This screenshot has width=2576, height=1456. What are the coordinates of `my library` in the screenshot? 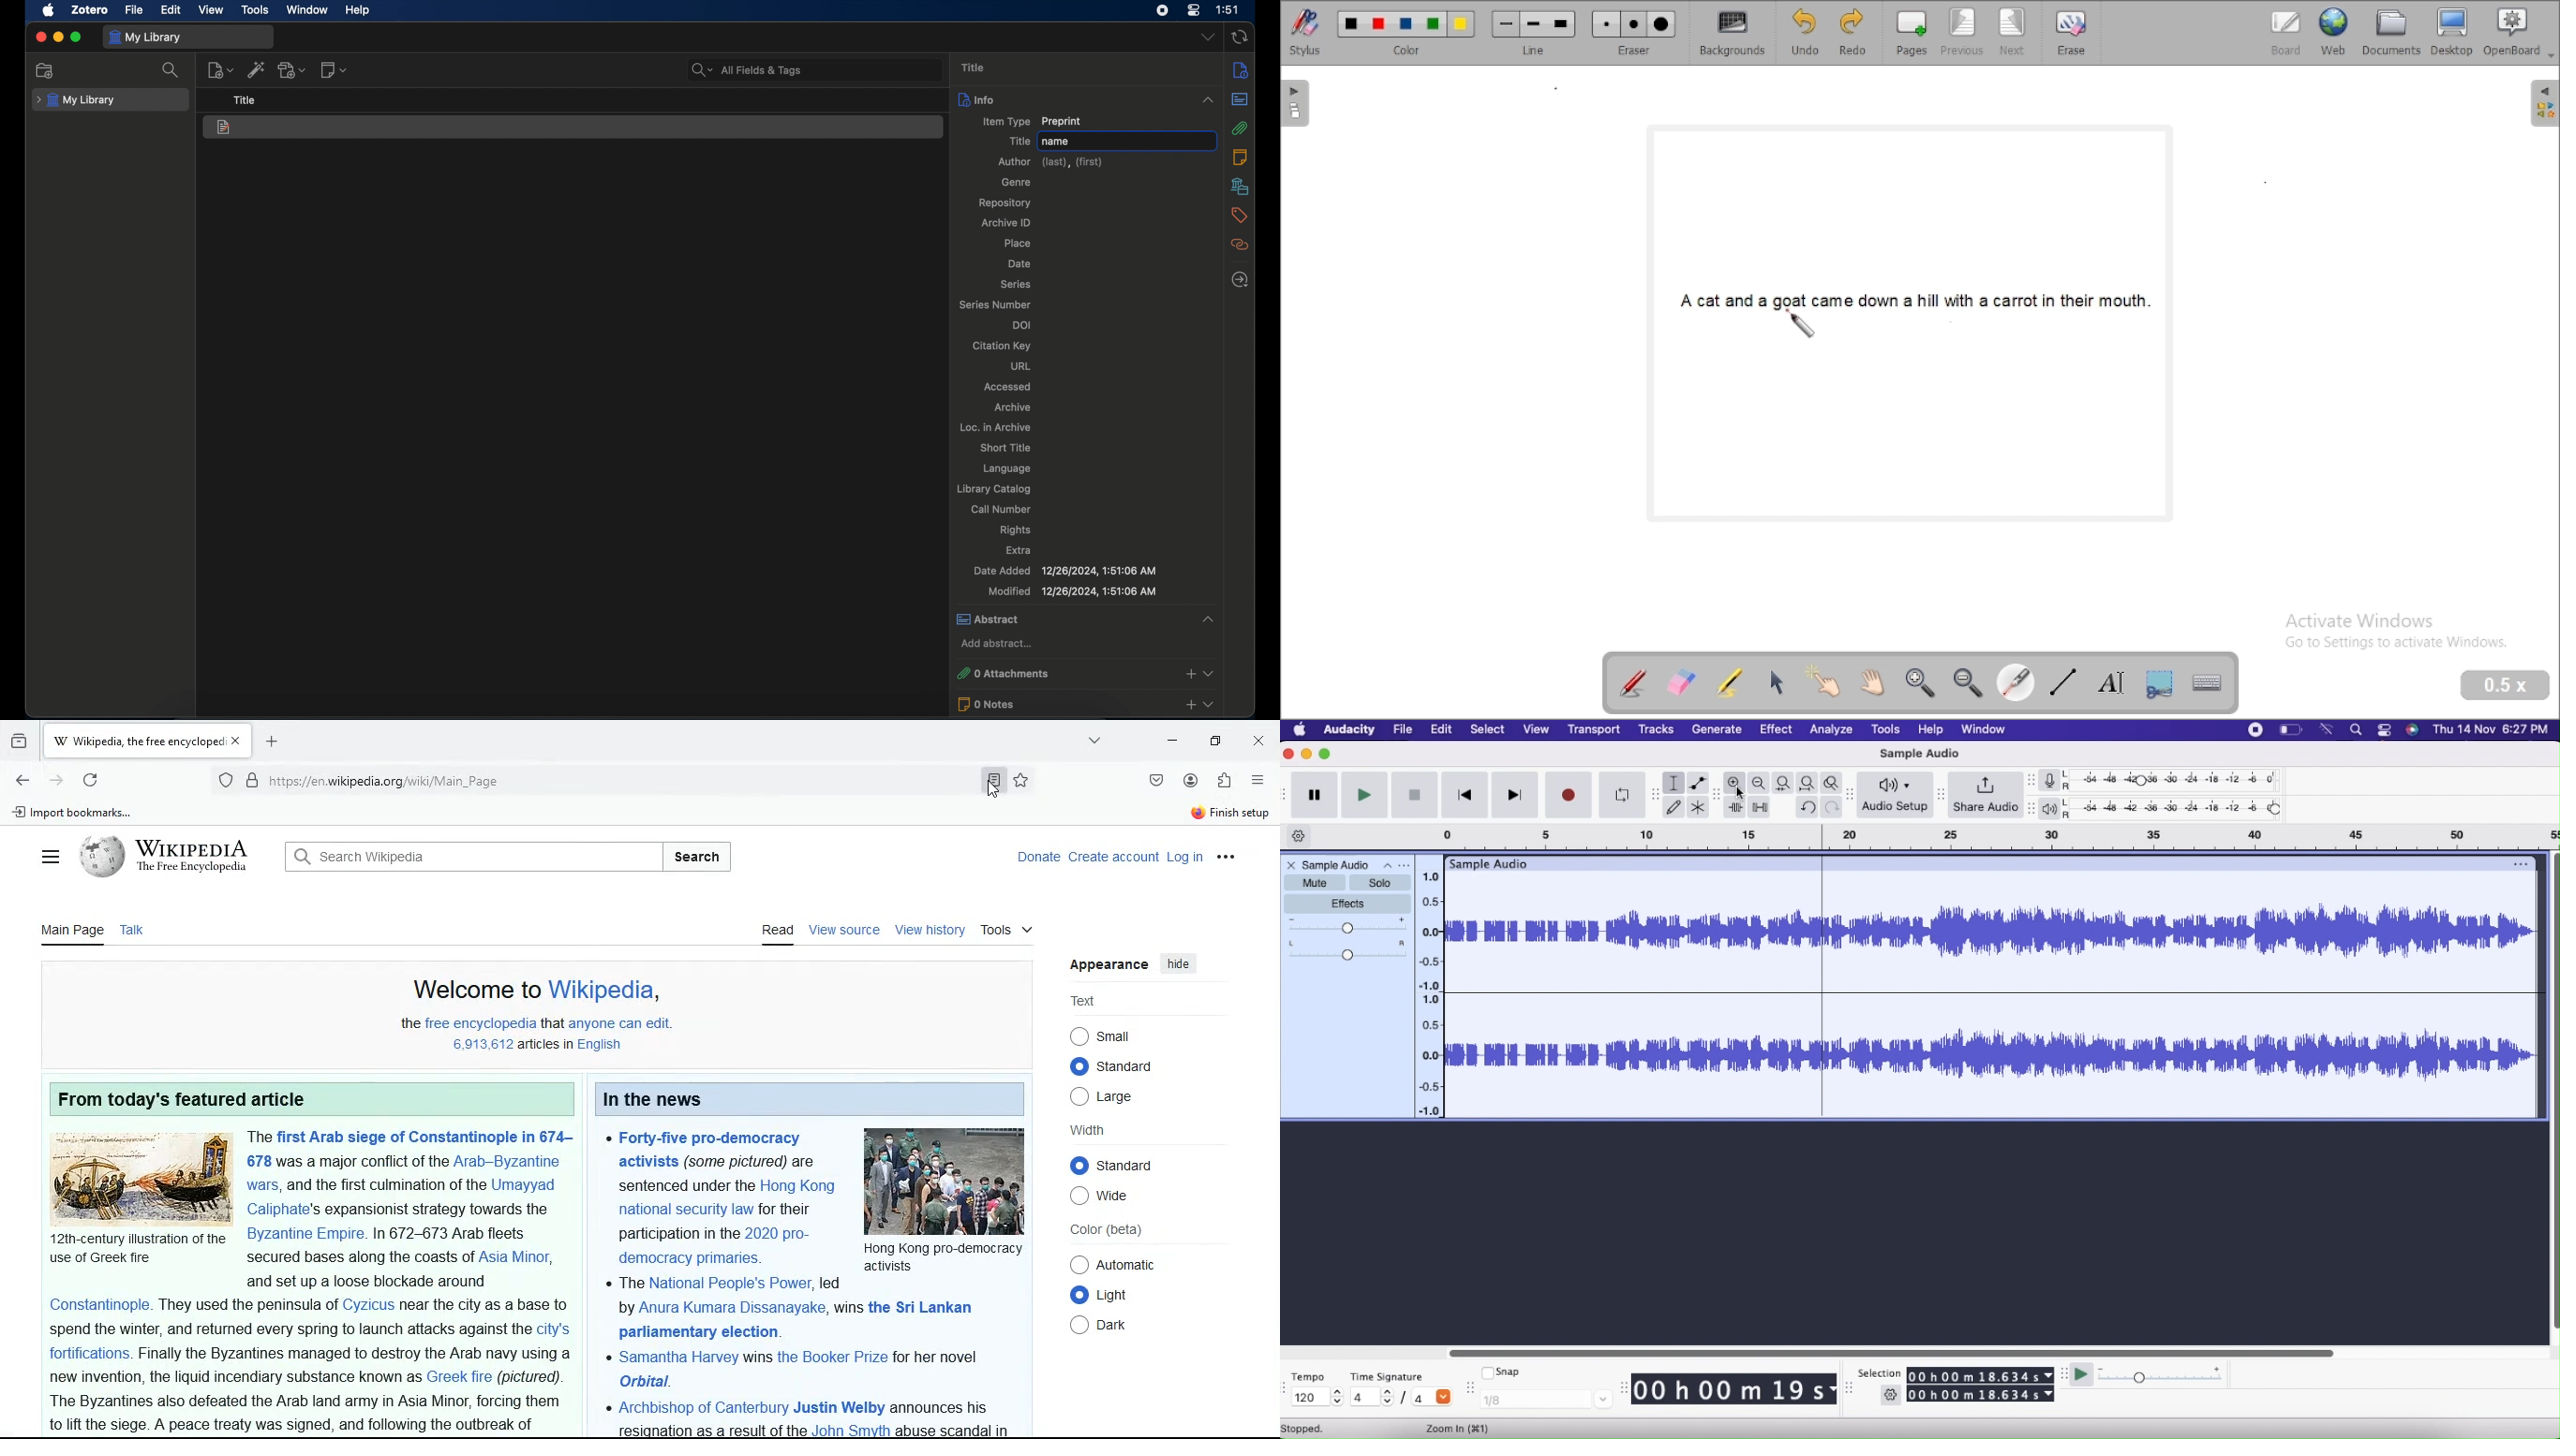 It's located at (77, 101).